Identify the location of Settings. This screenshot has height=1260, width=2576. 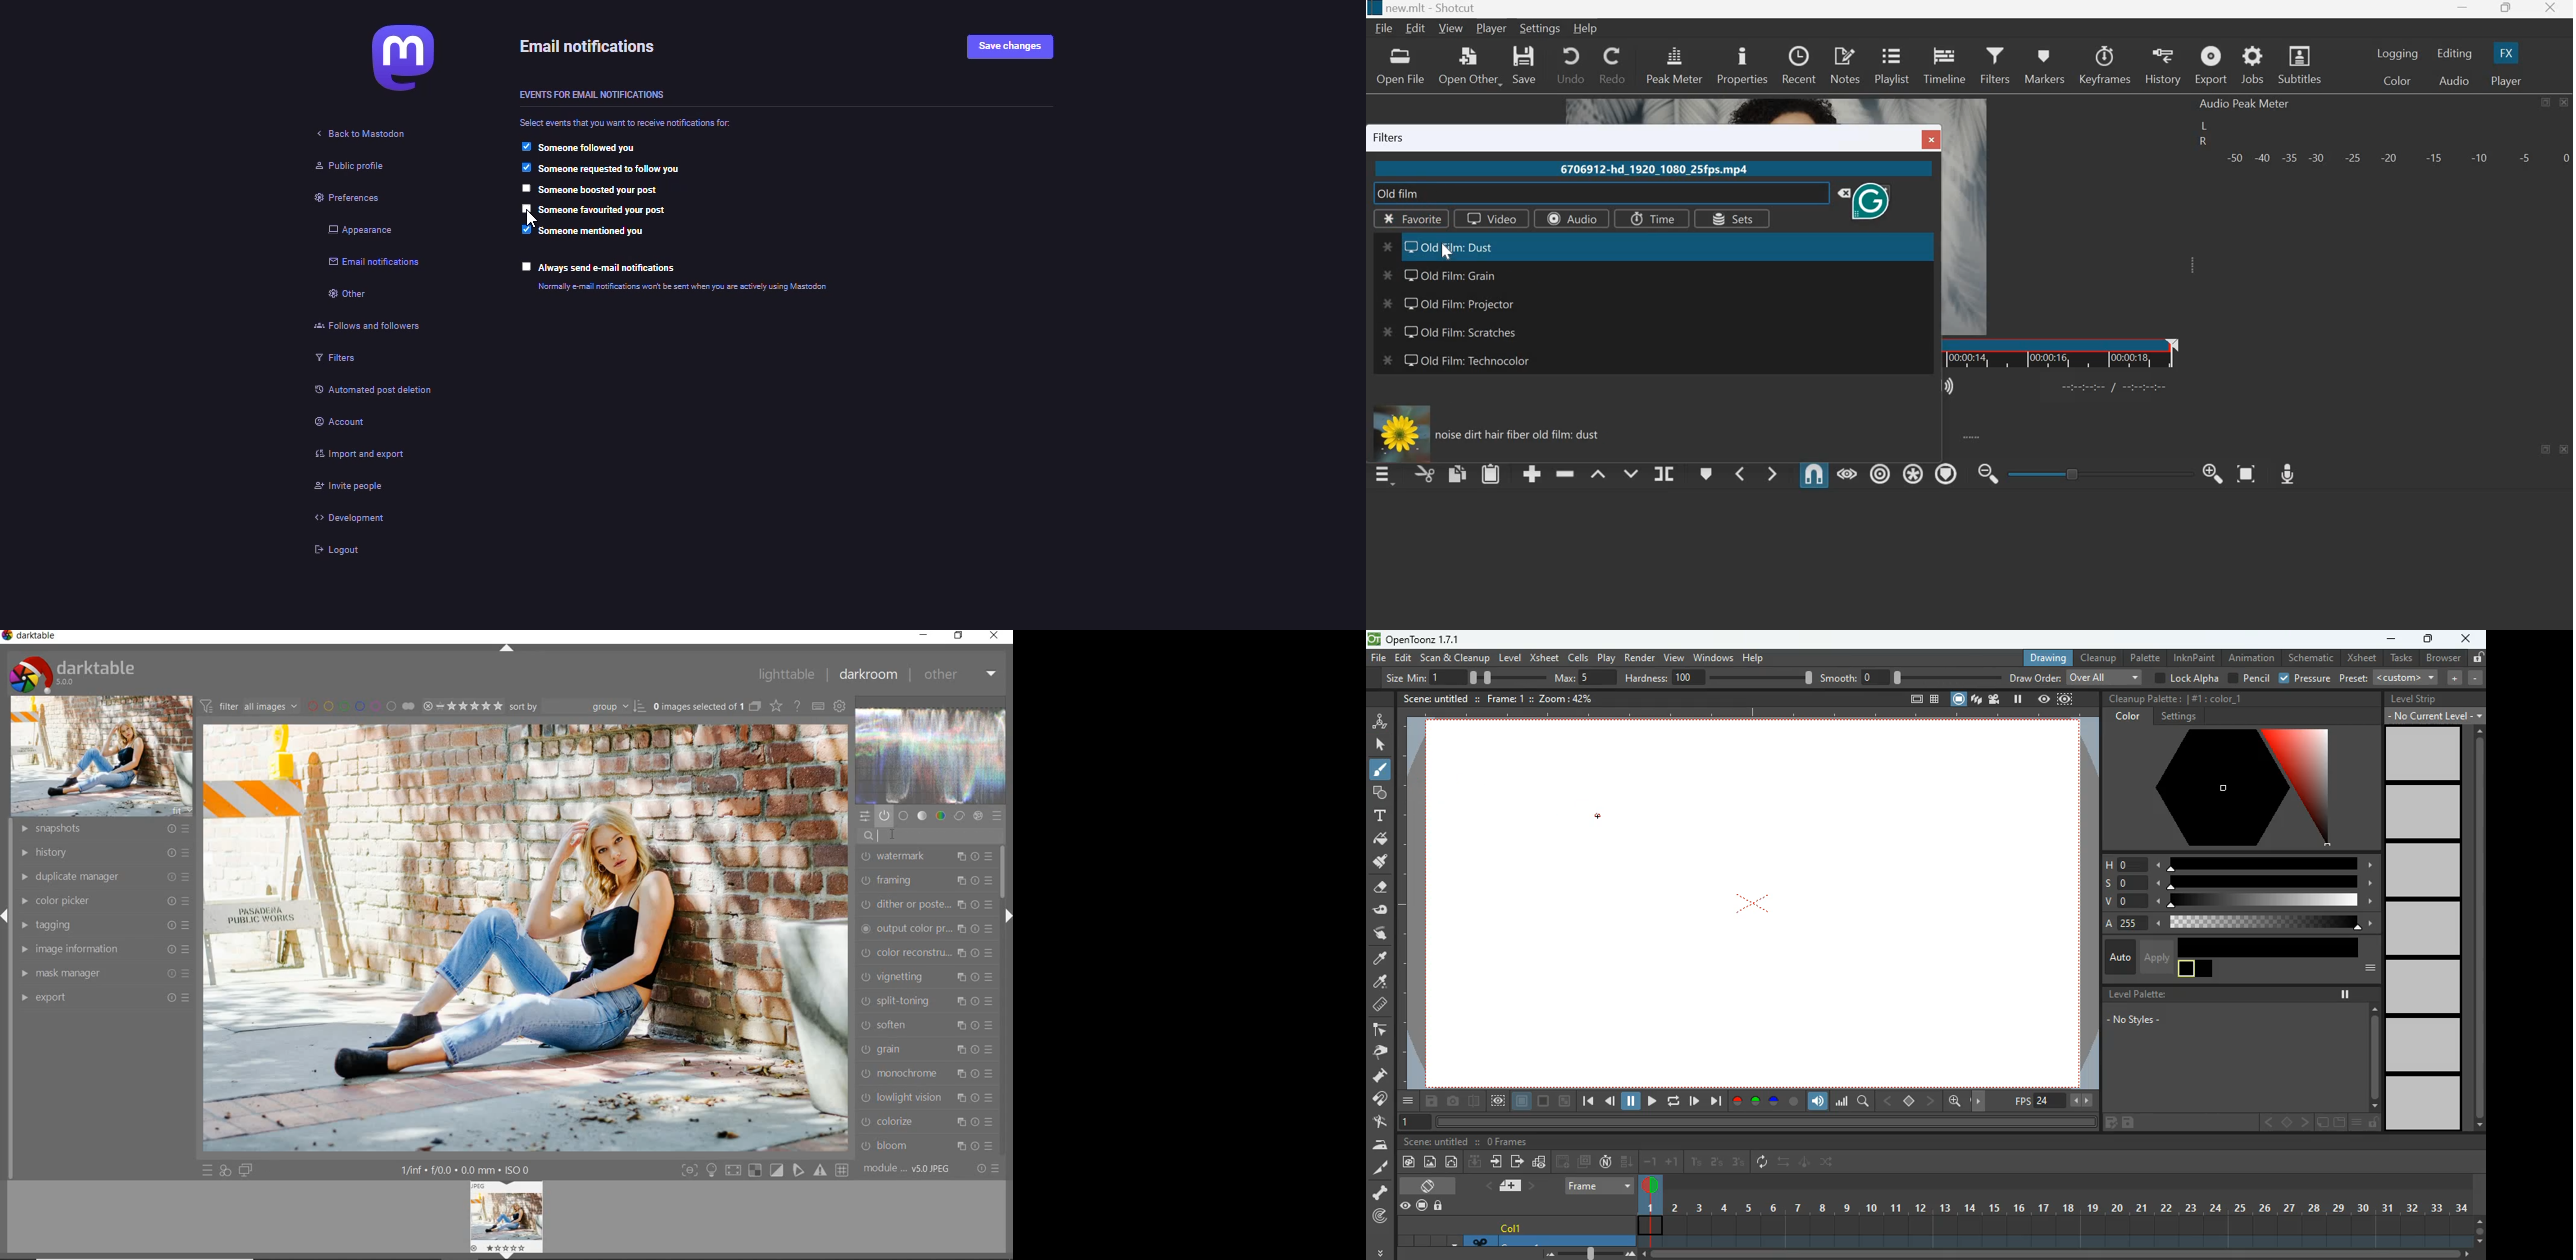
(1541, 28).